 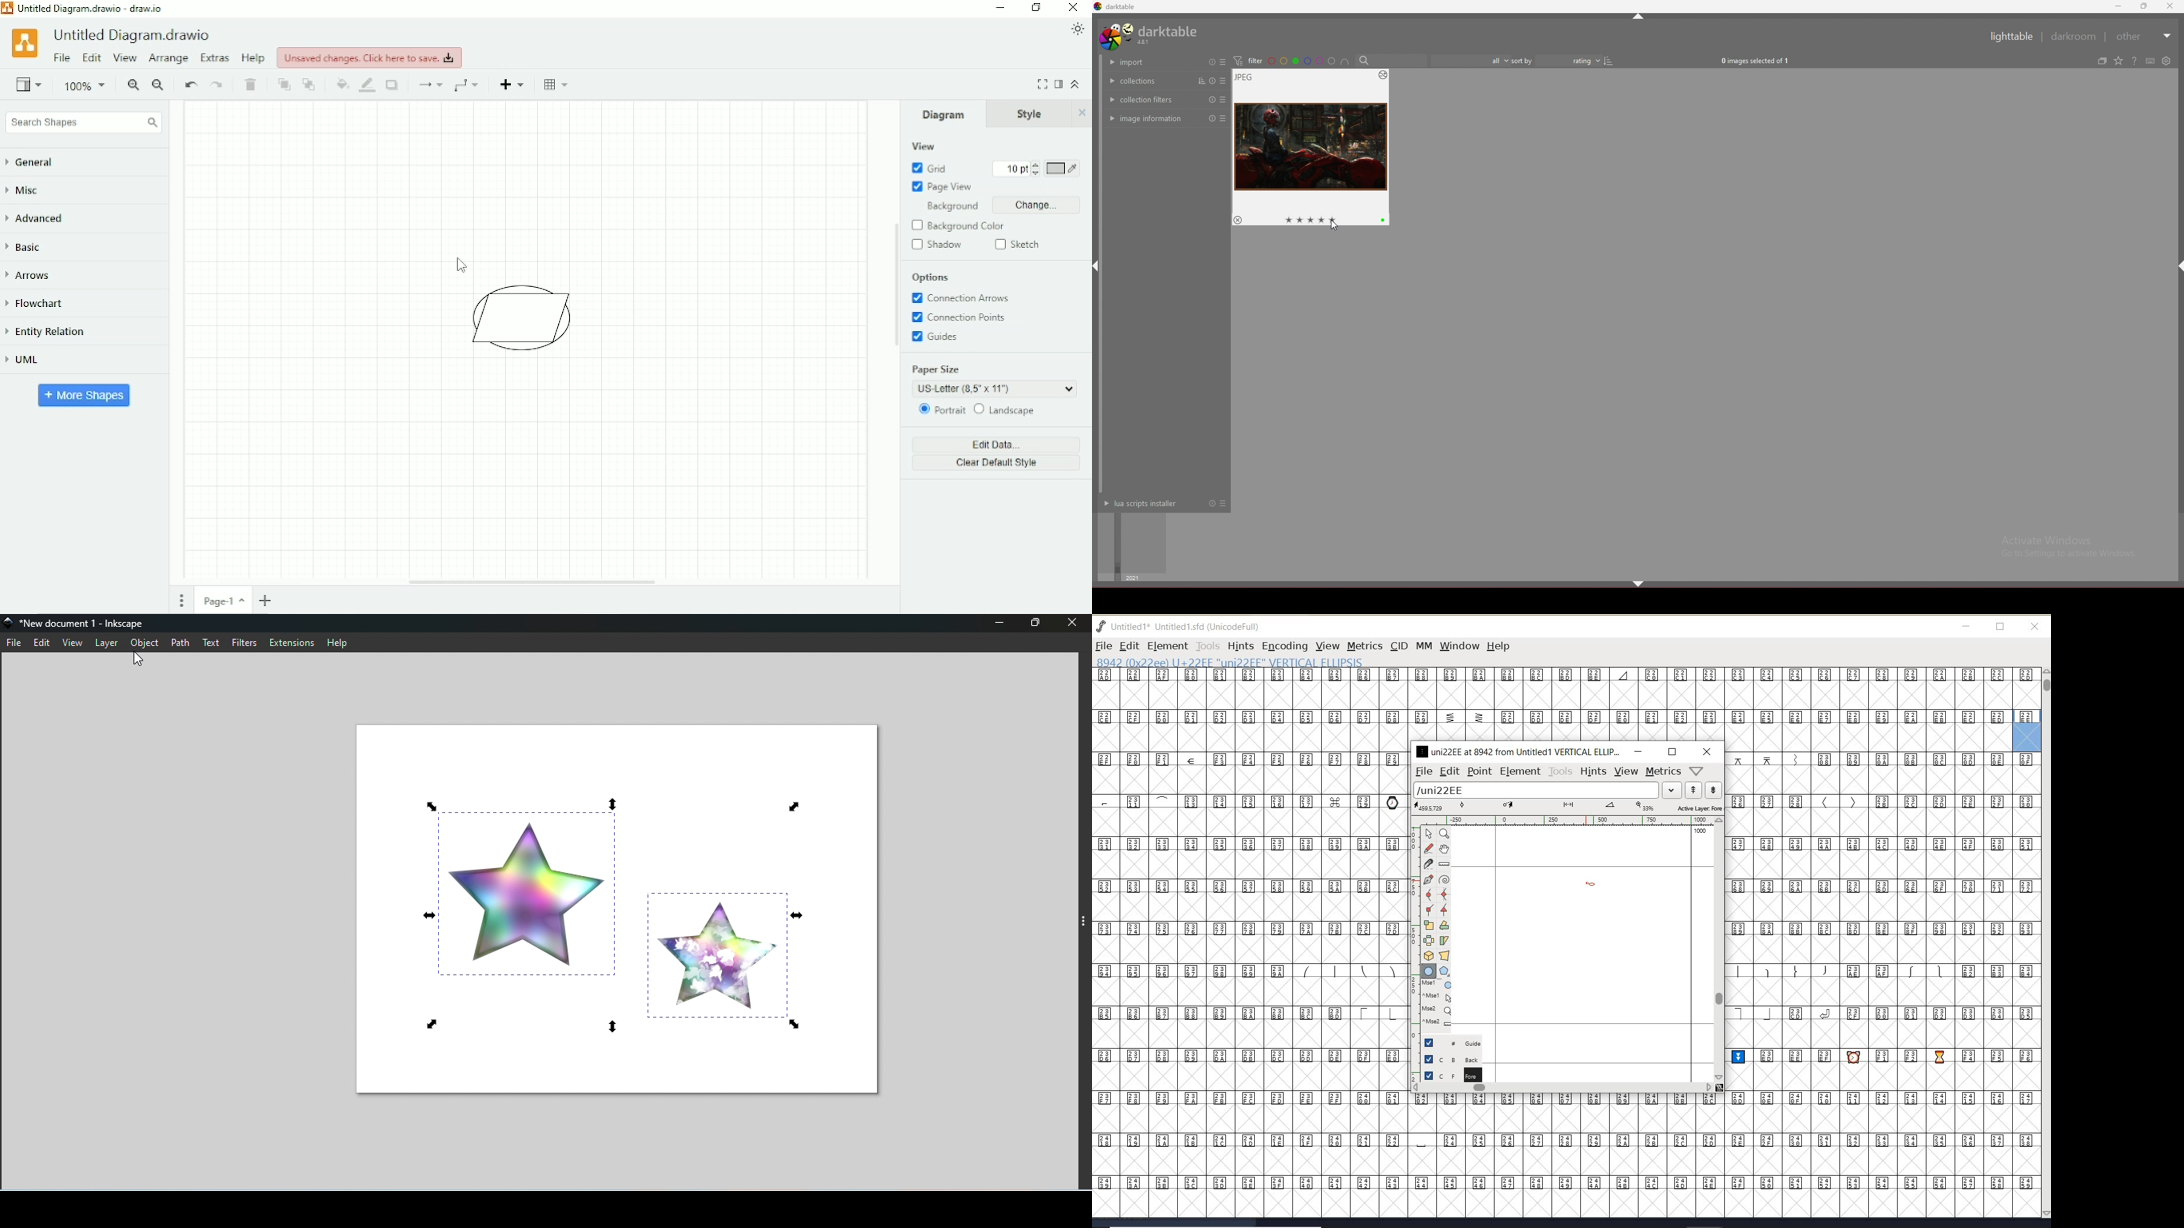 I want to click on preset, so click(x=1225, y=119).